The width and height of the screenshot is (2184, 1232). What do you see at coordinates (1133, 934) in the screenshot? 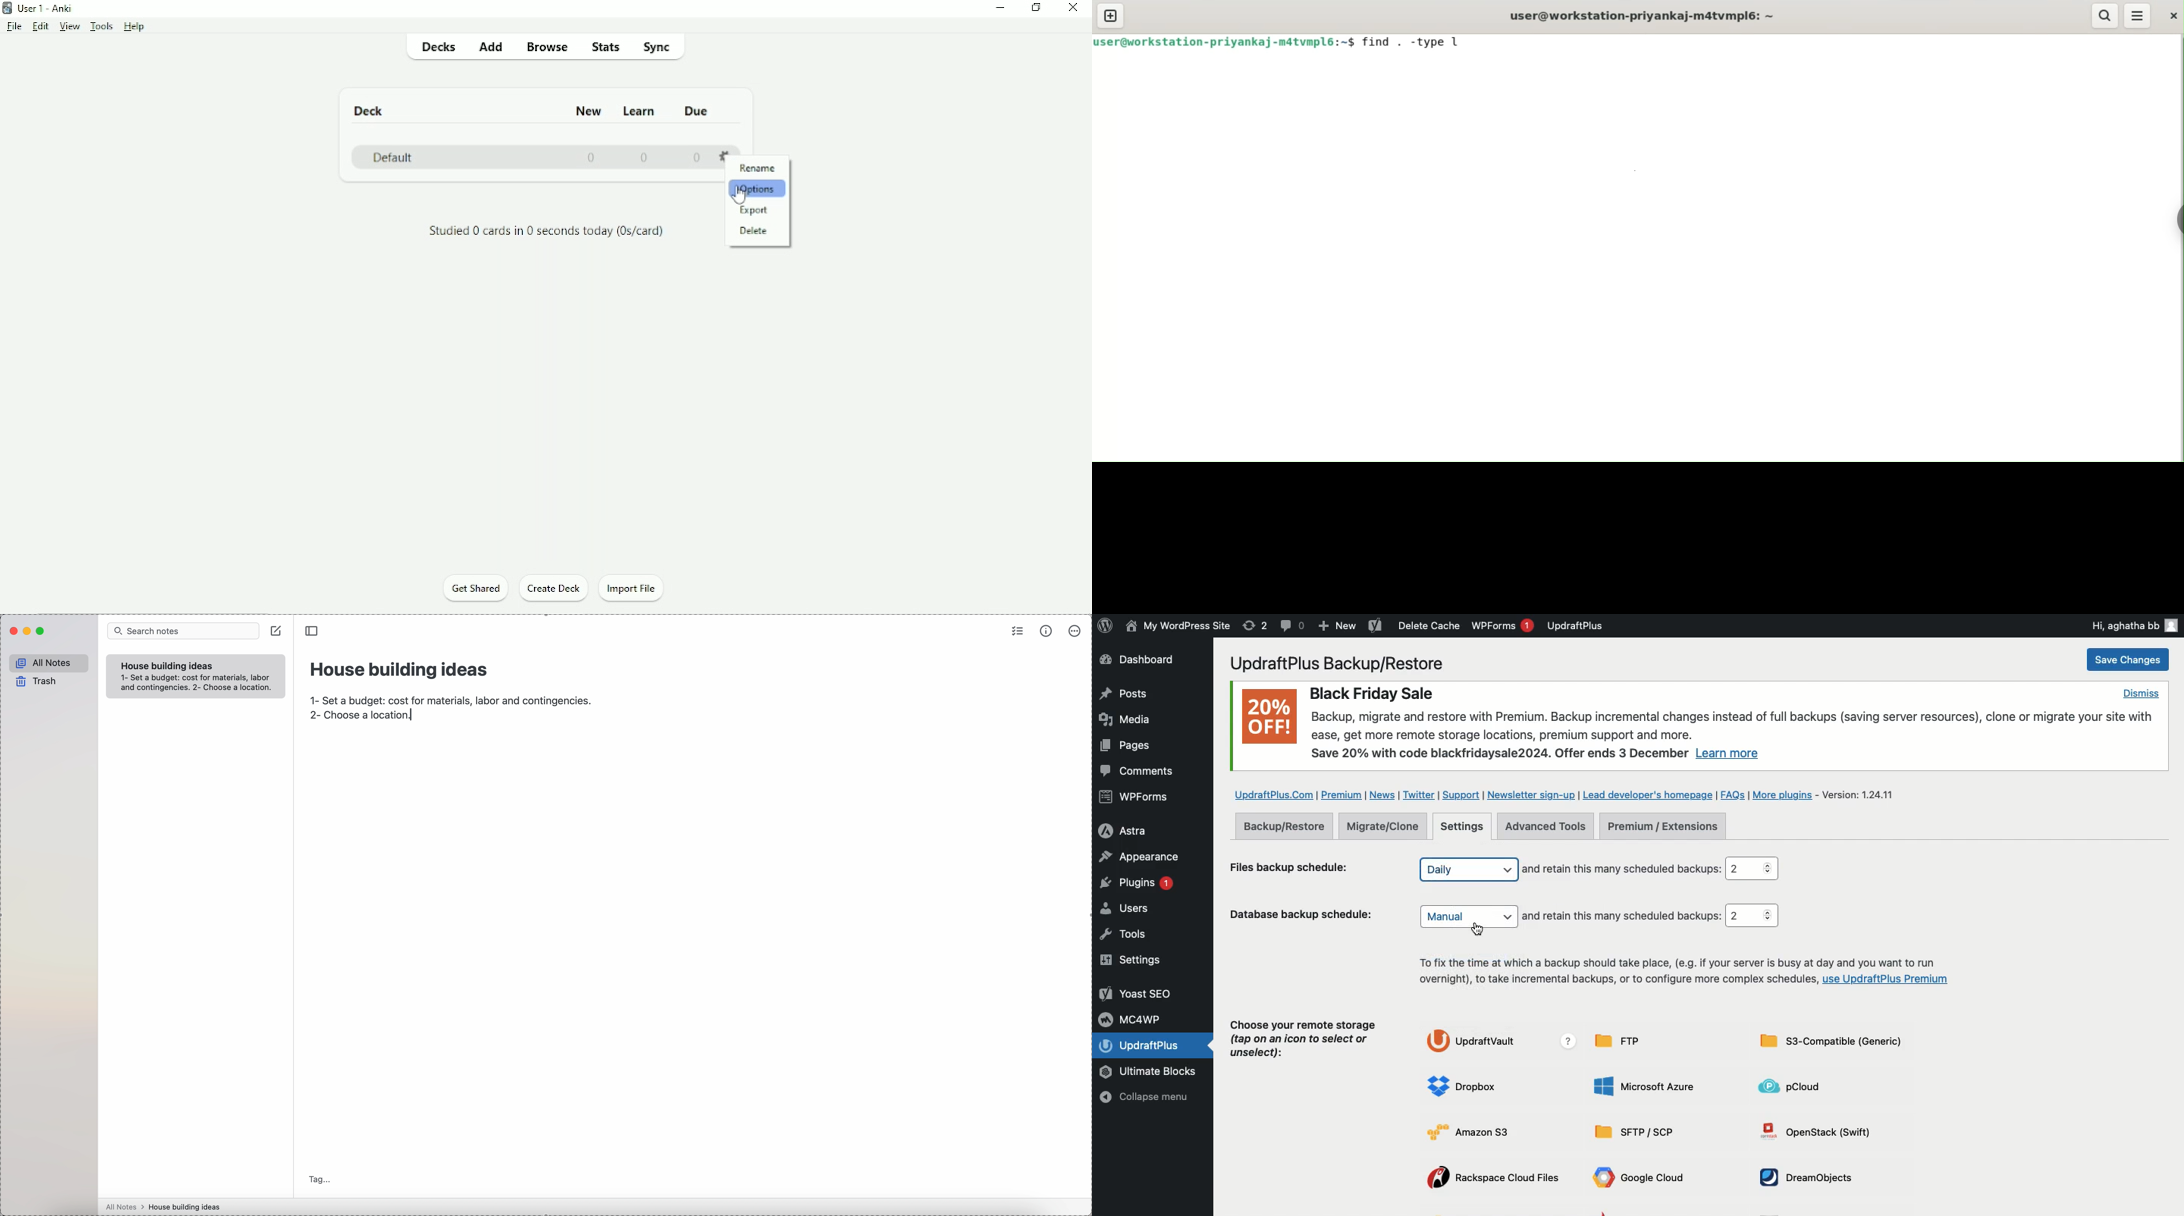
I see `Tools` at bounding box center [1133, 934].